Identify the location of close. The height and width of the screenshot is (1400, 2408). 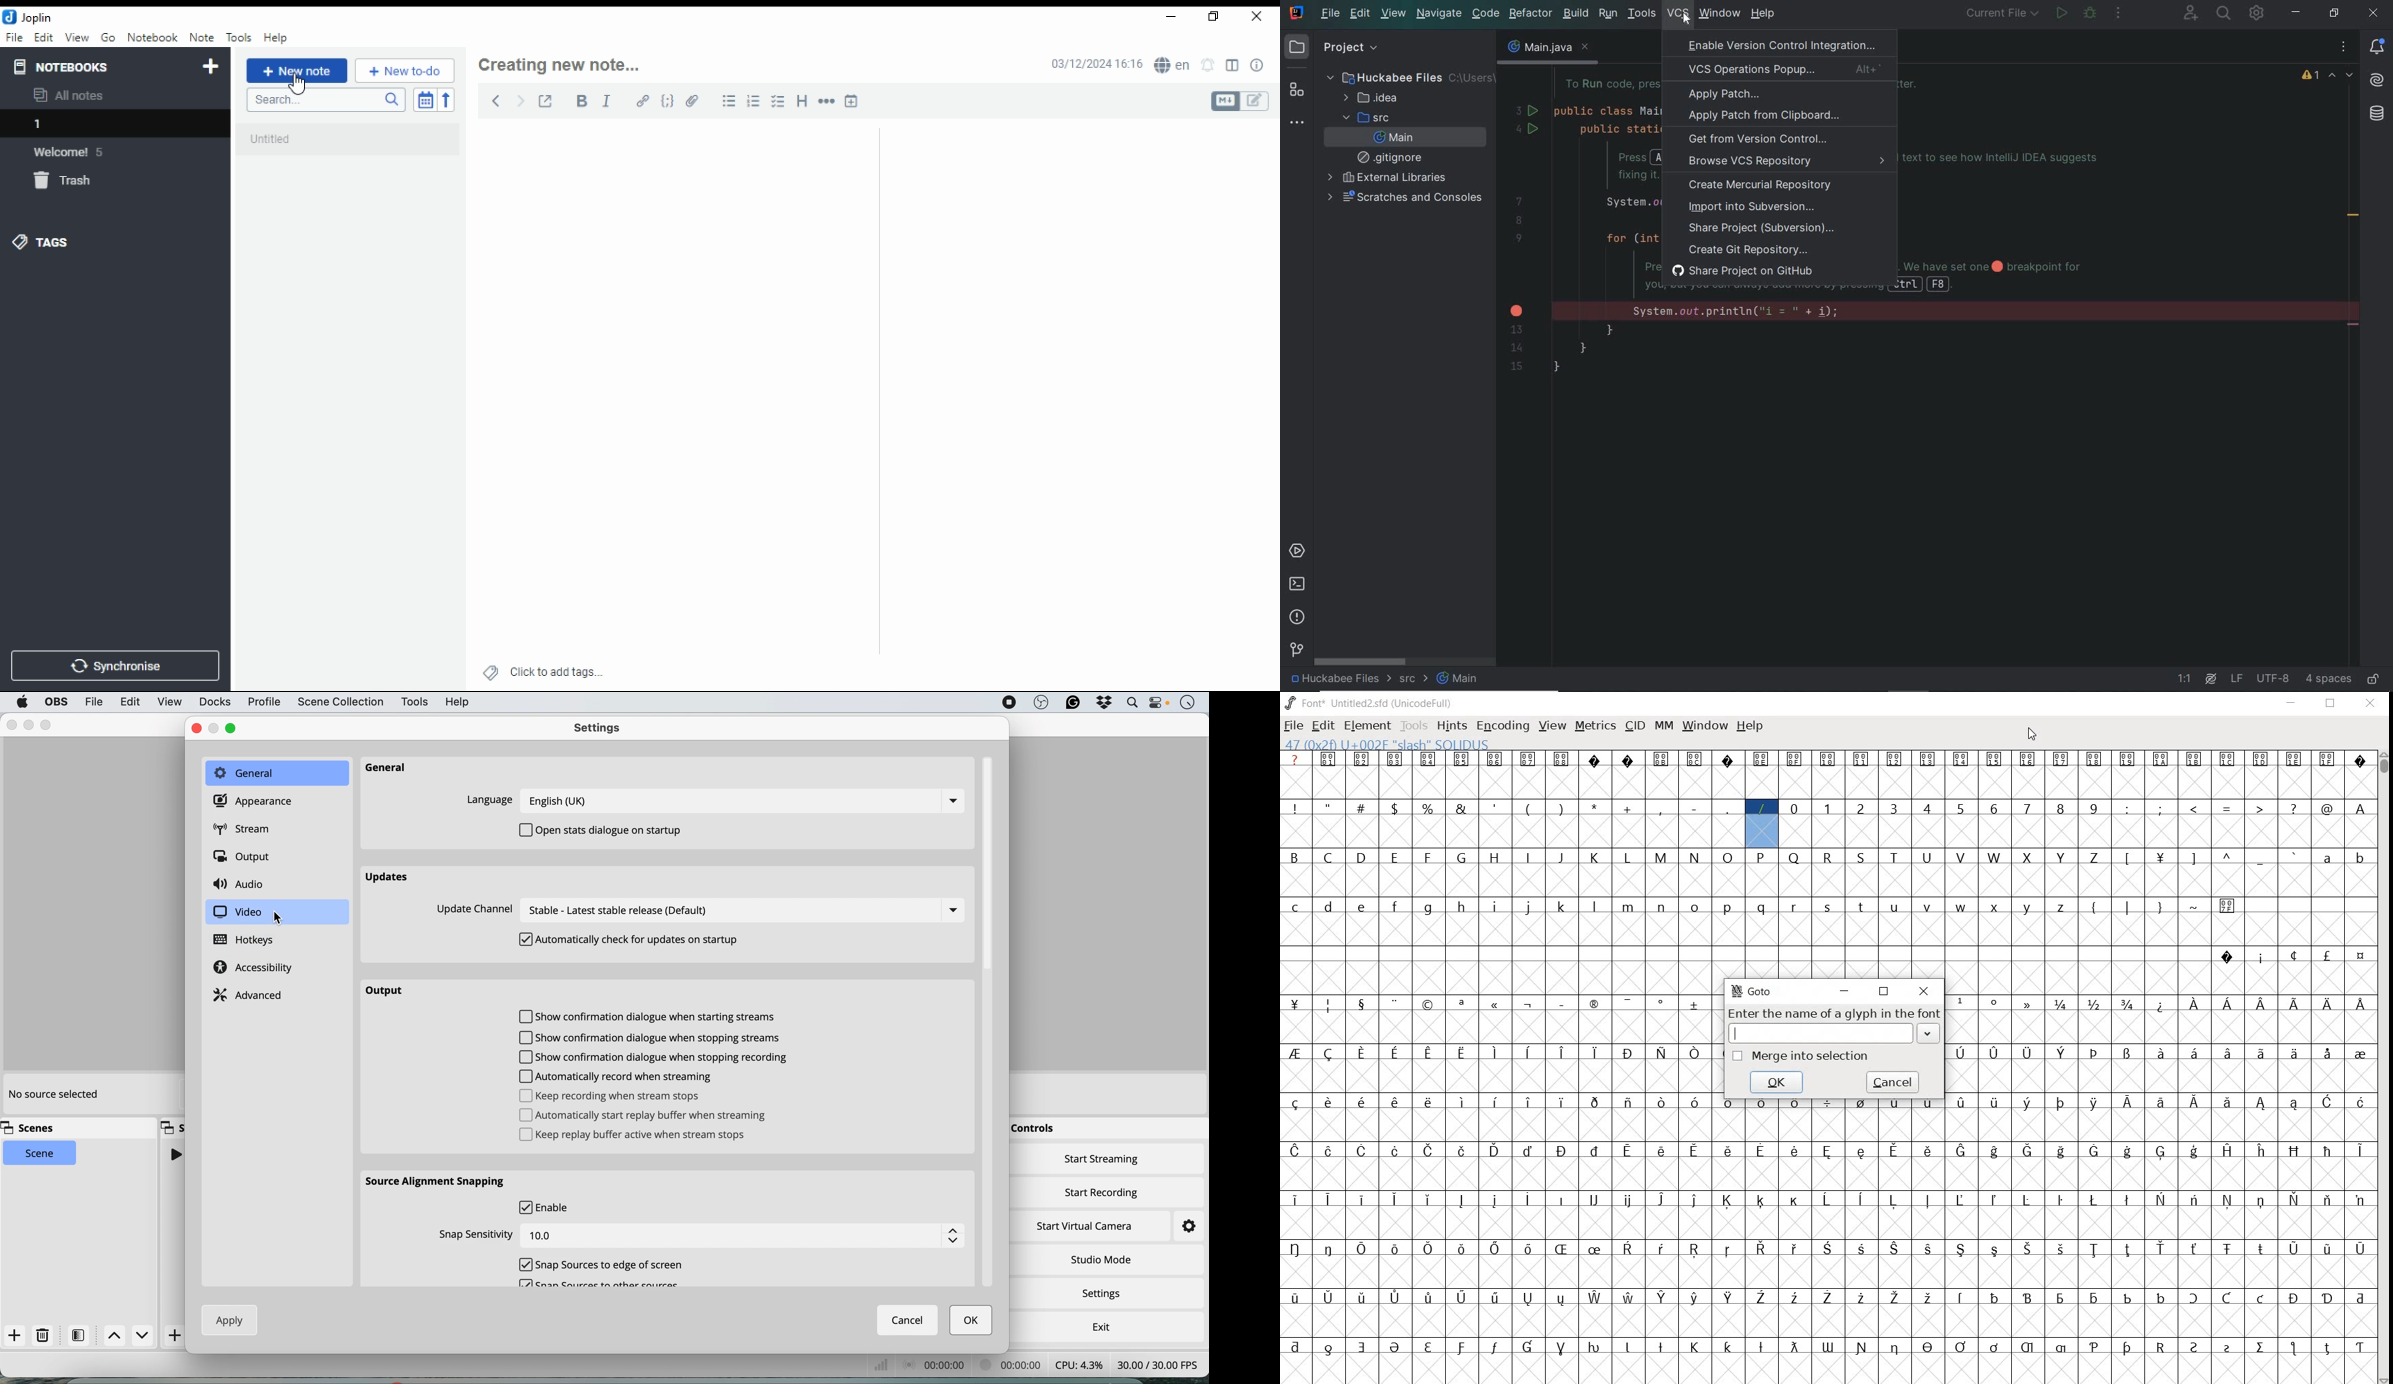
(197, 729).